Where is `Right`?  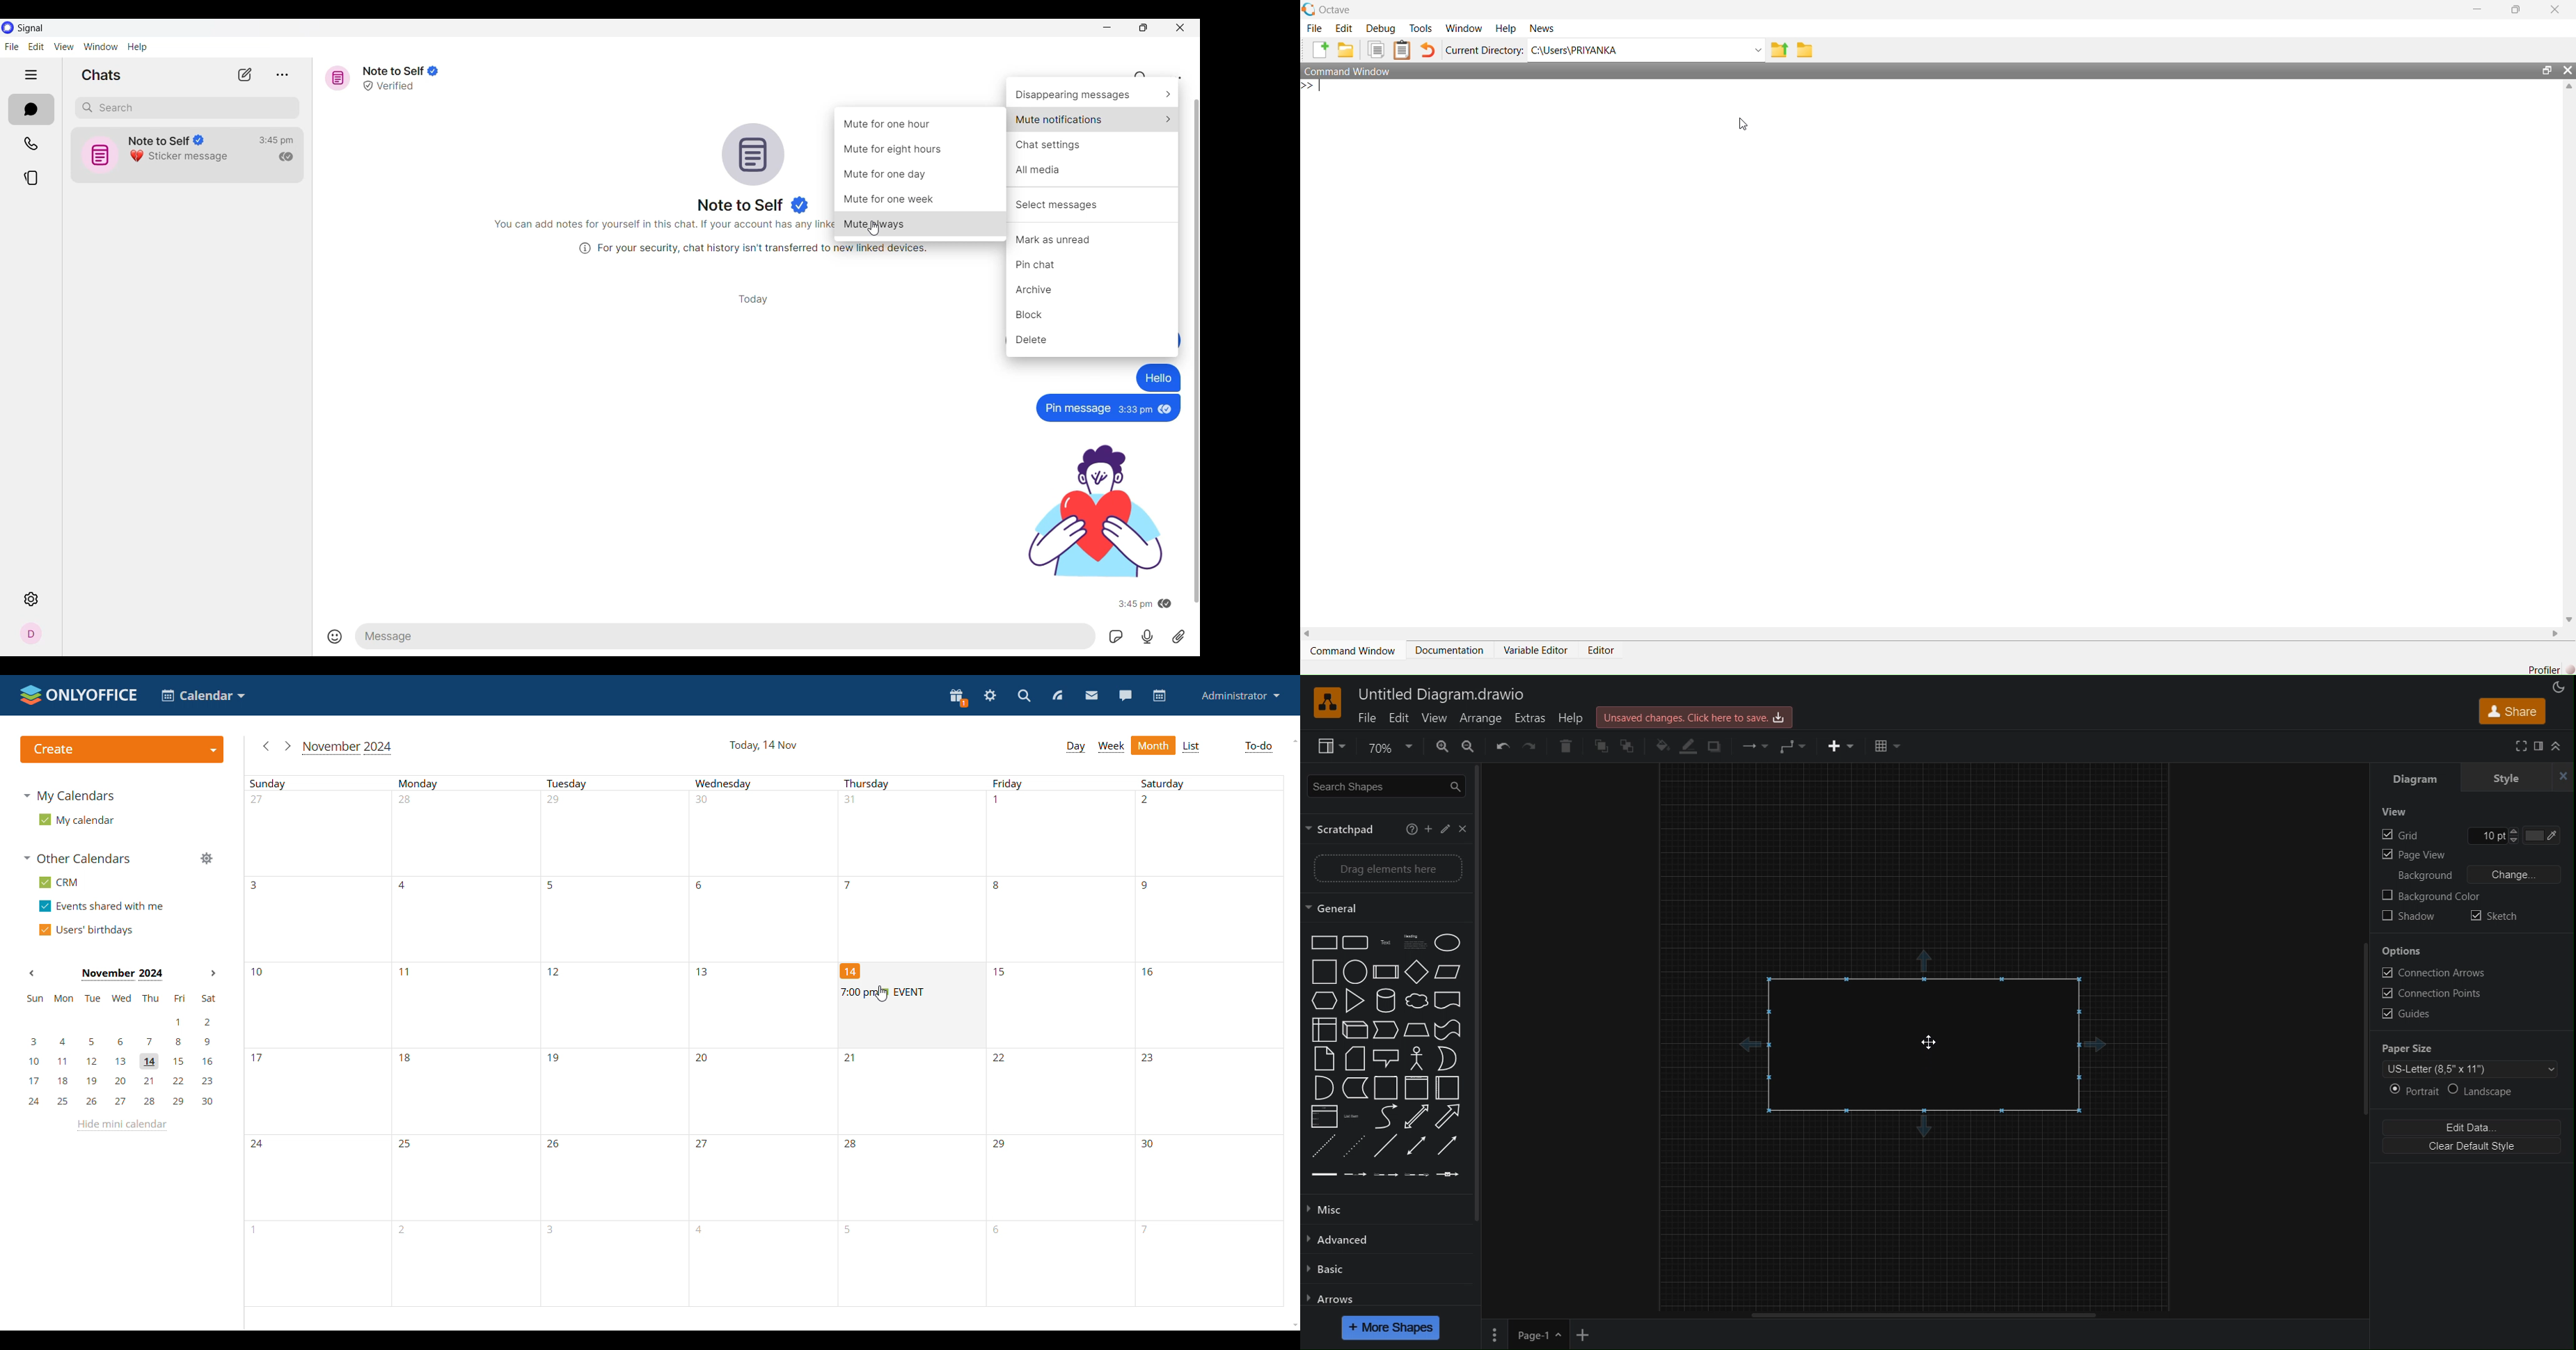 Right is located at coordinates (2557, 632).